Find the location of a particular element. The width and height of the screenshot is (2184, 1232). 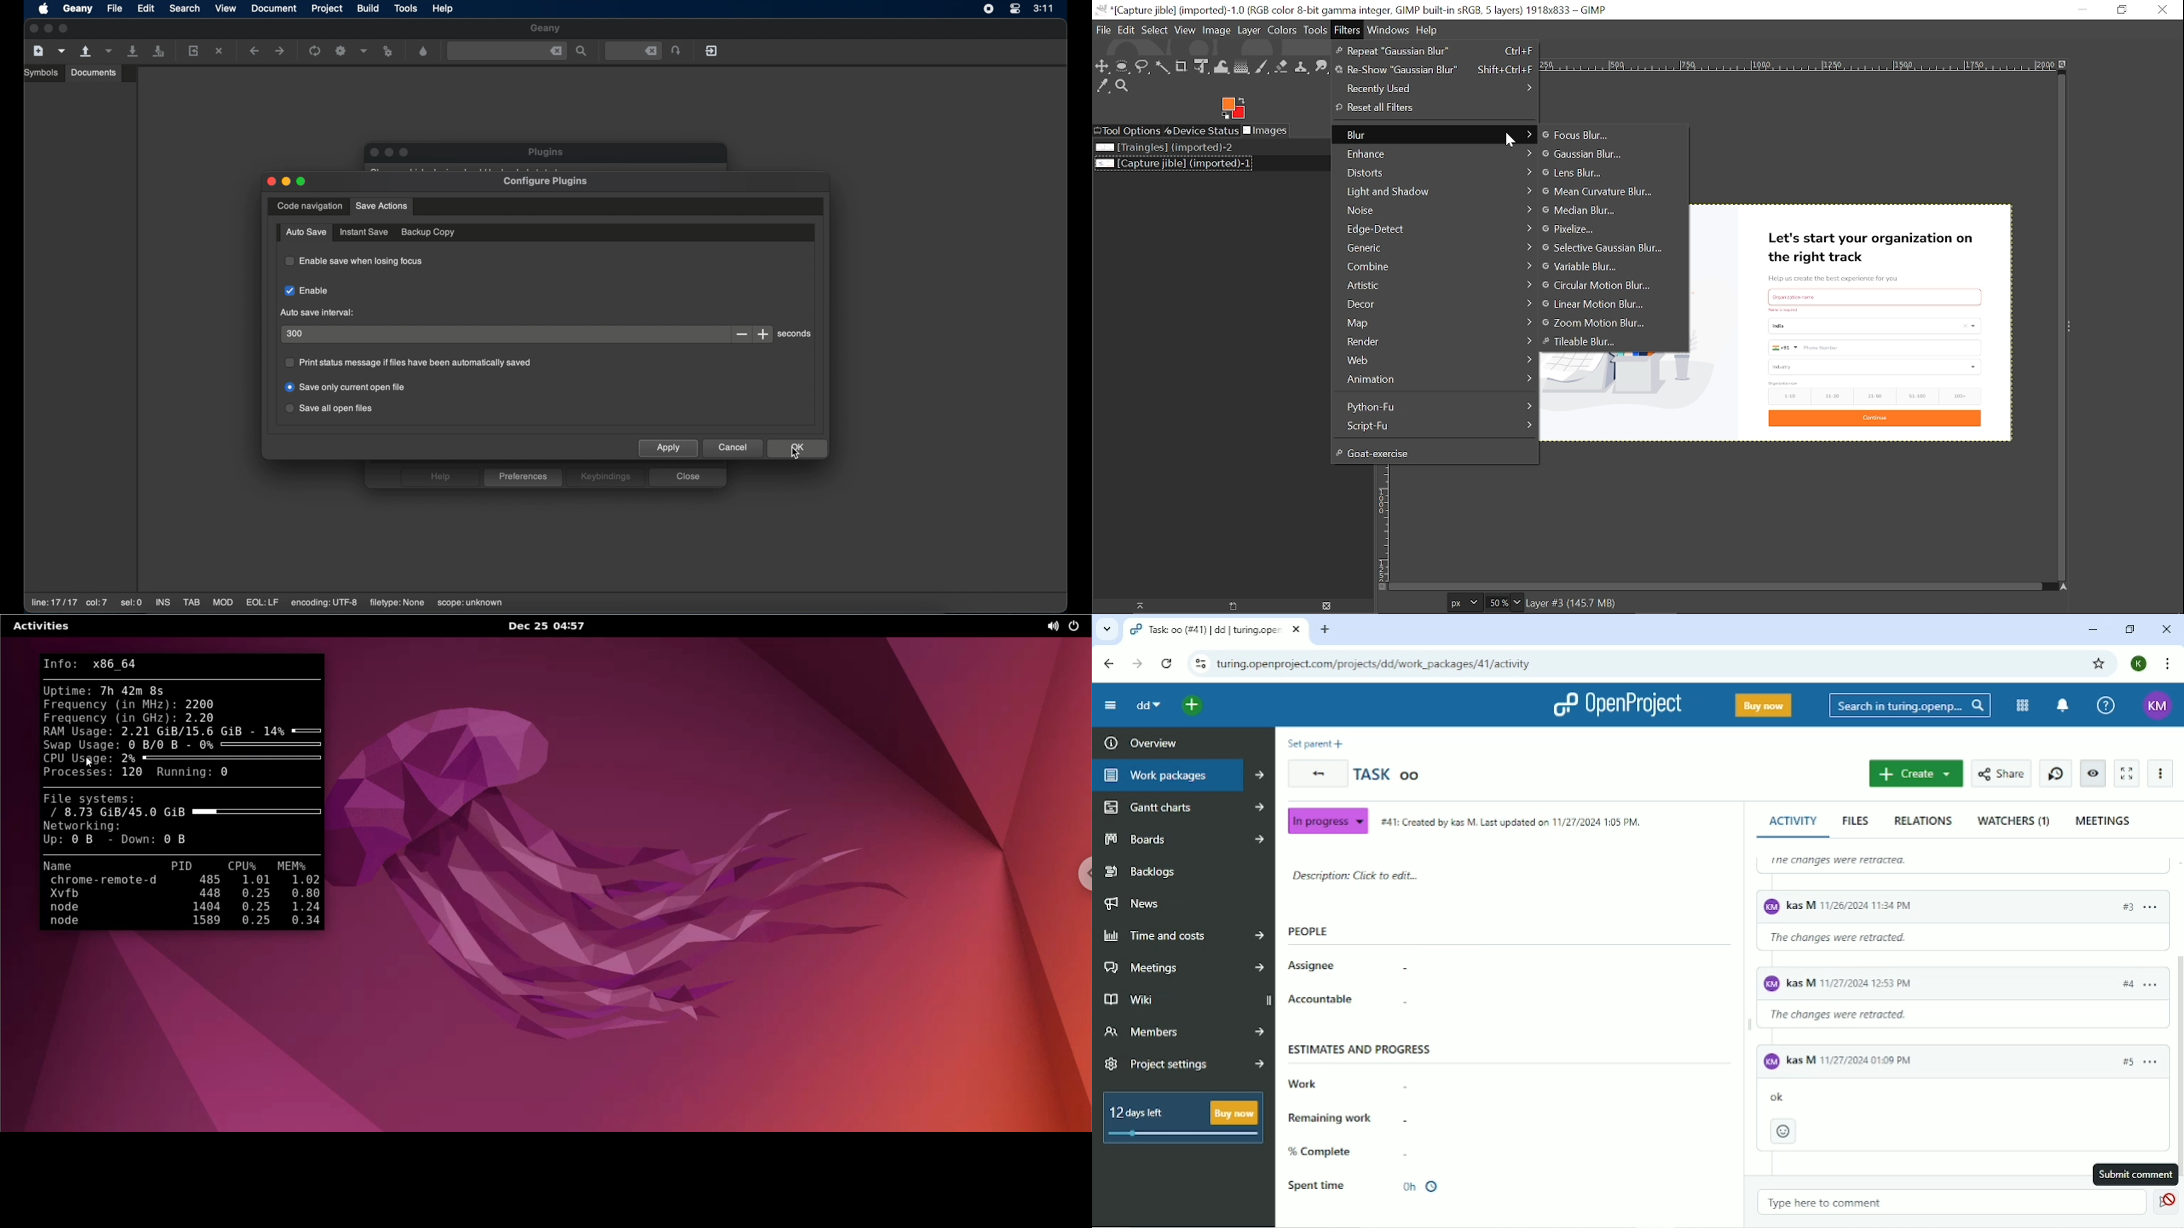

#5 is located at coordinates (2124, 1063).